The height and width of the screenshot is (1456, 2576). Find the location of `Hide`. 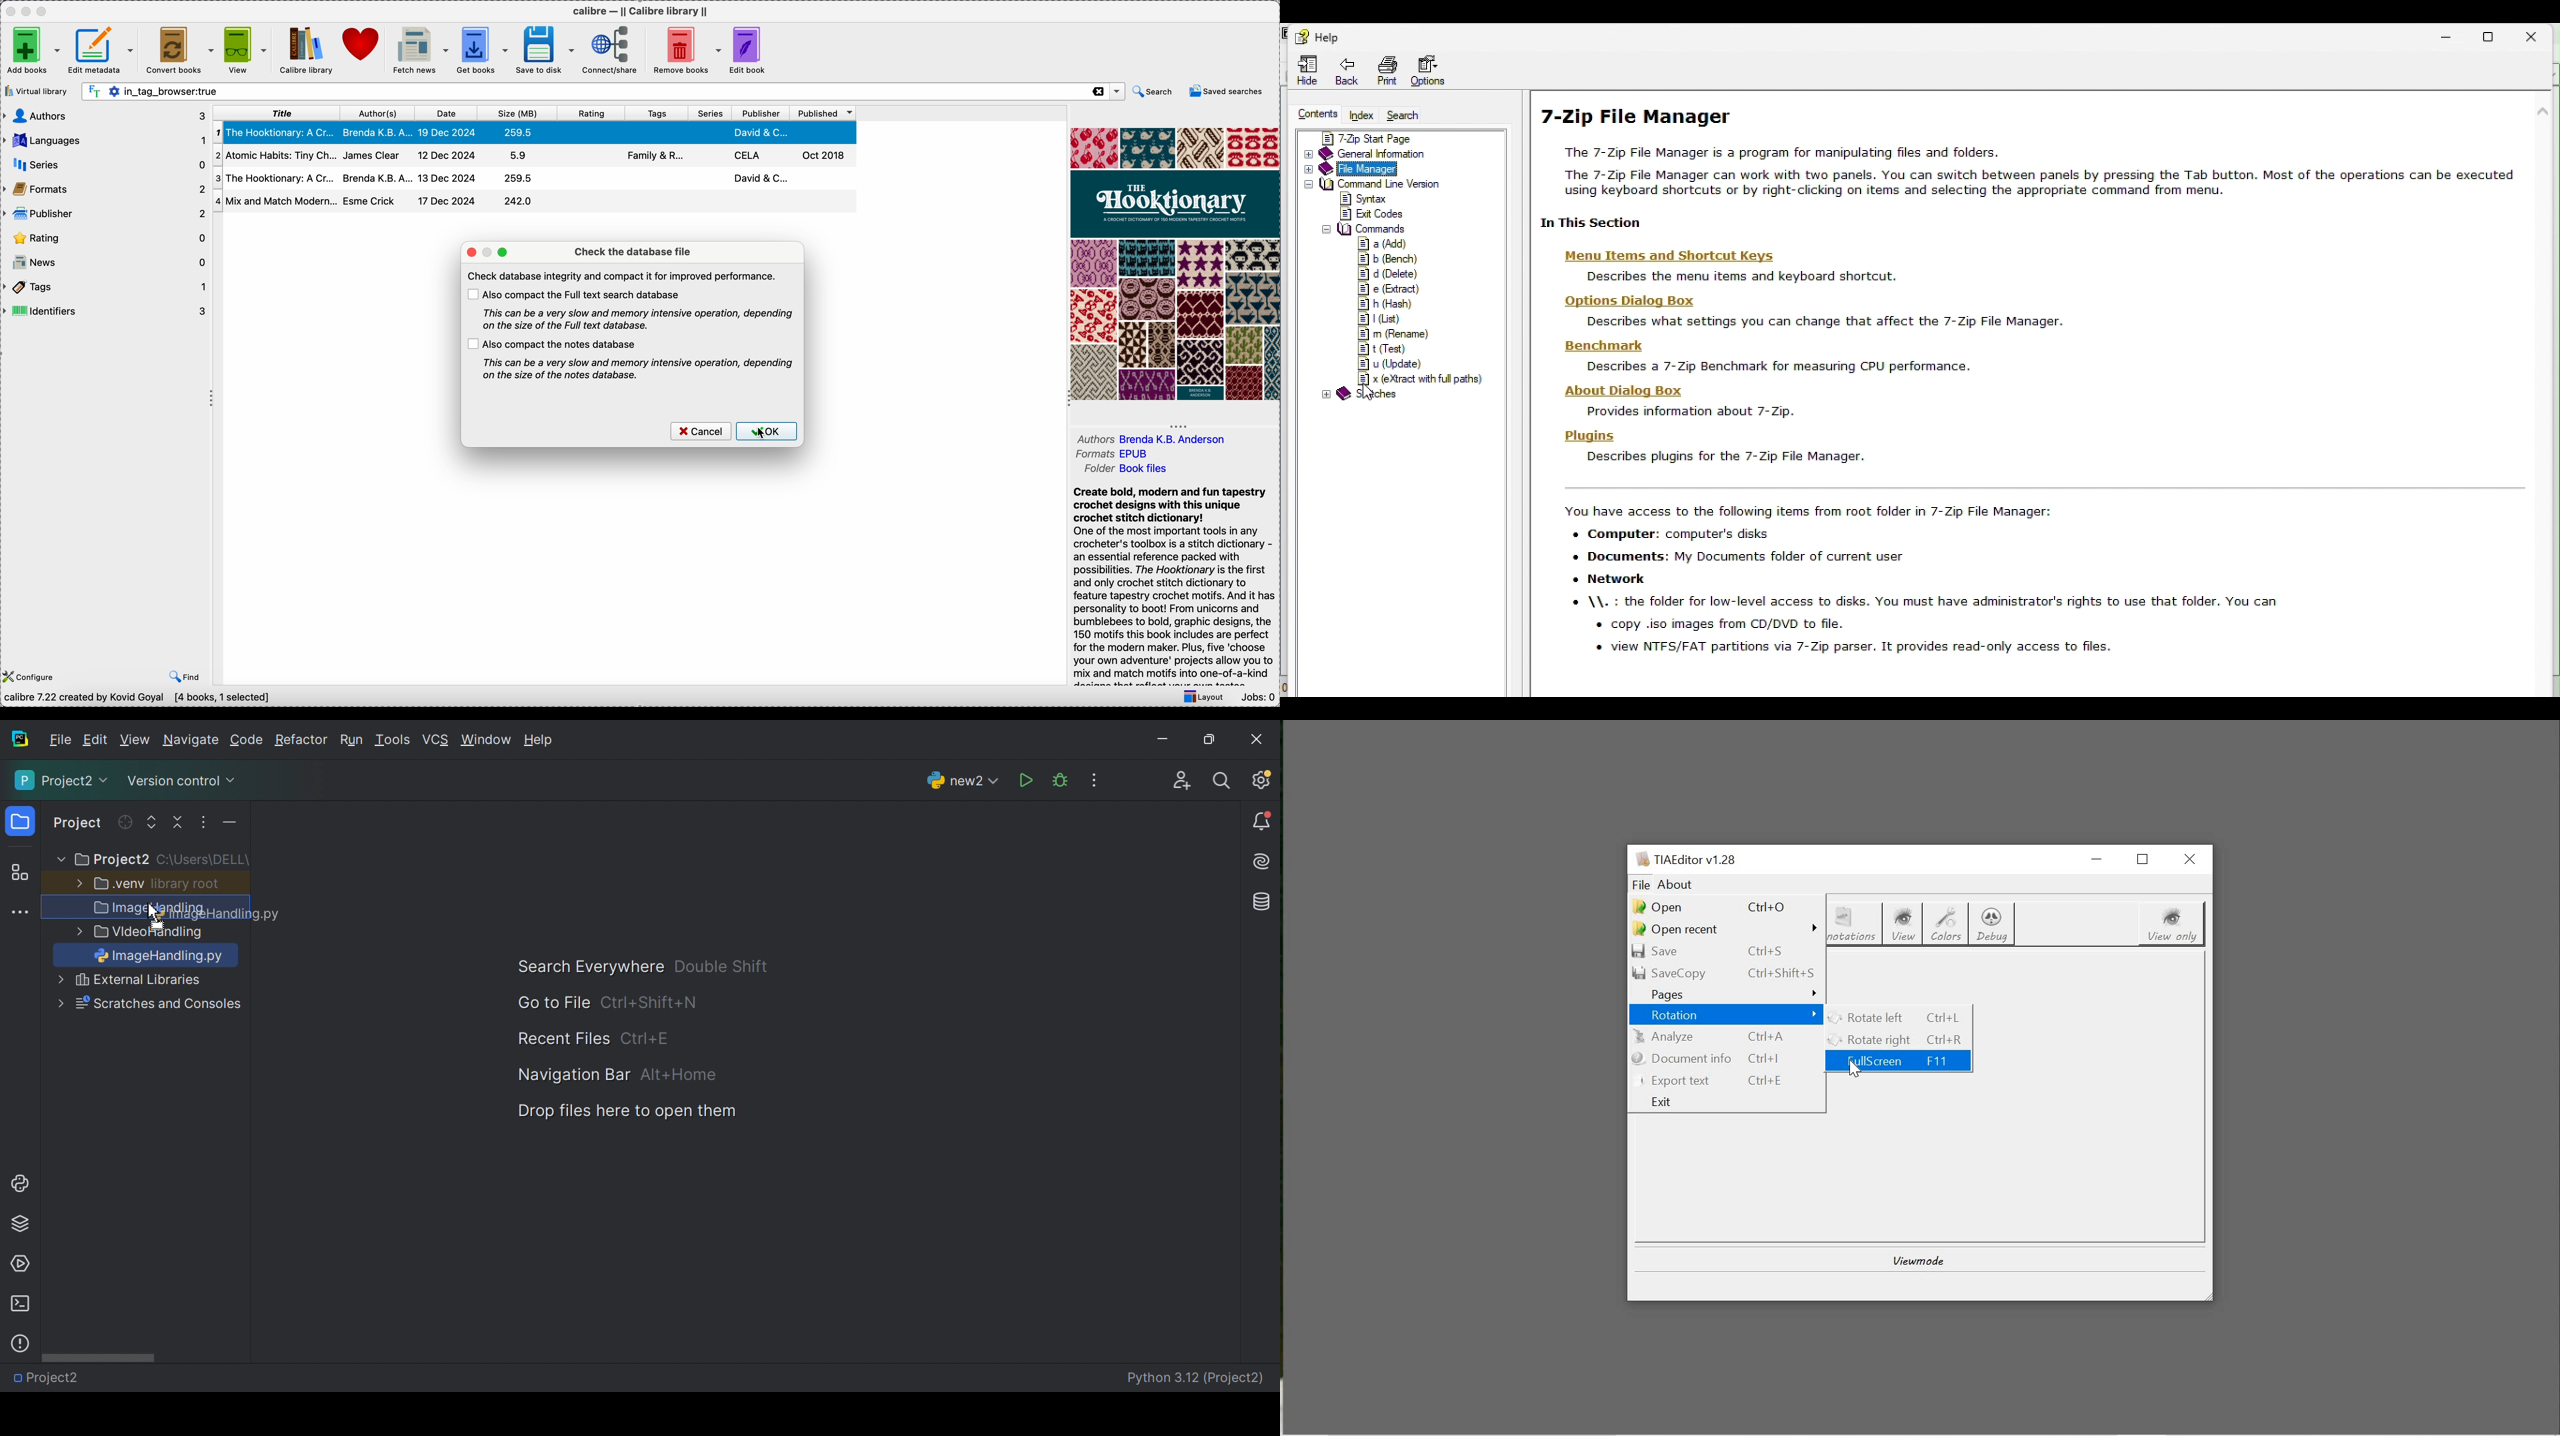

Hide is located at coordinates (1302, 71).